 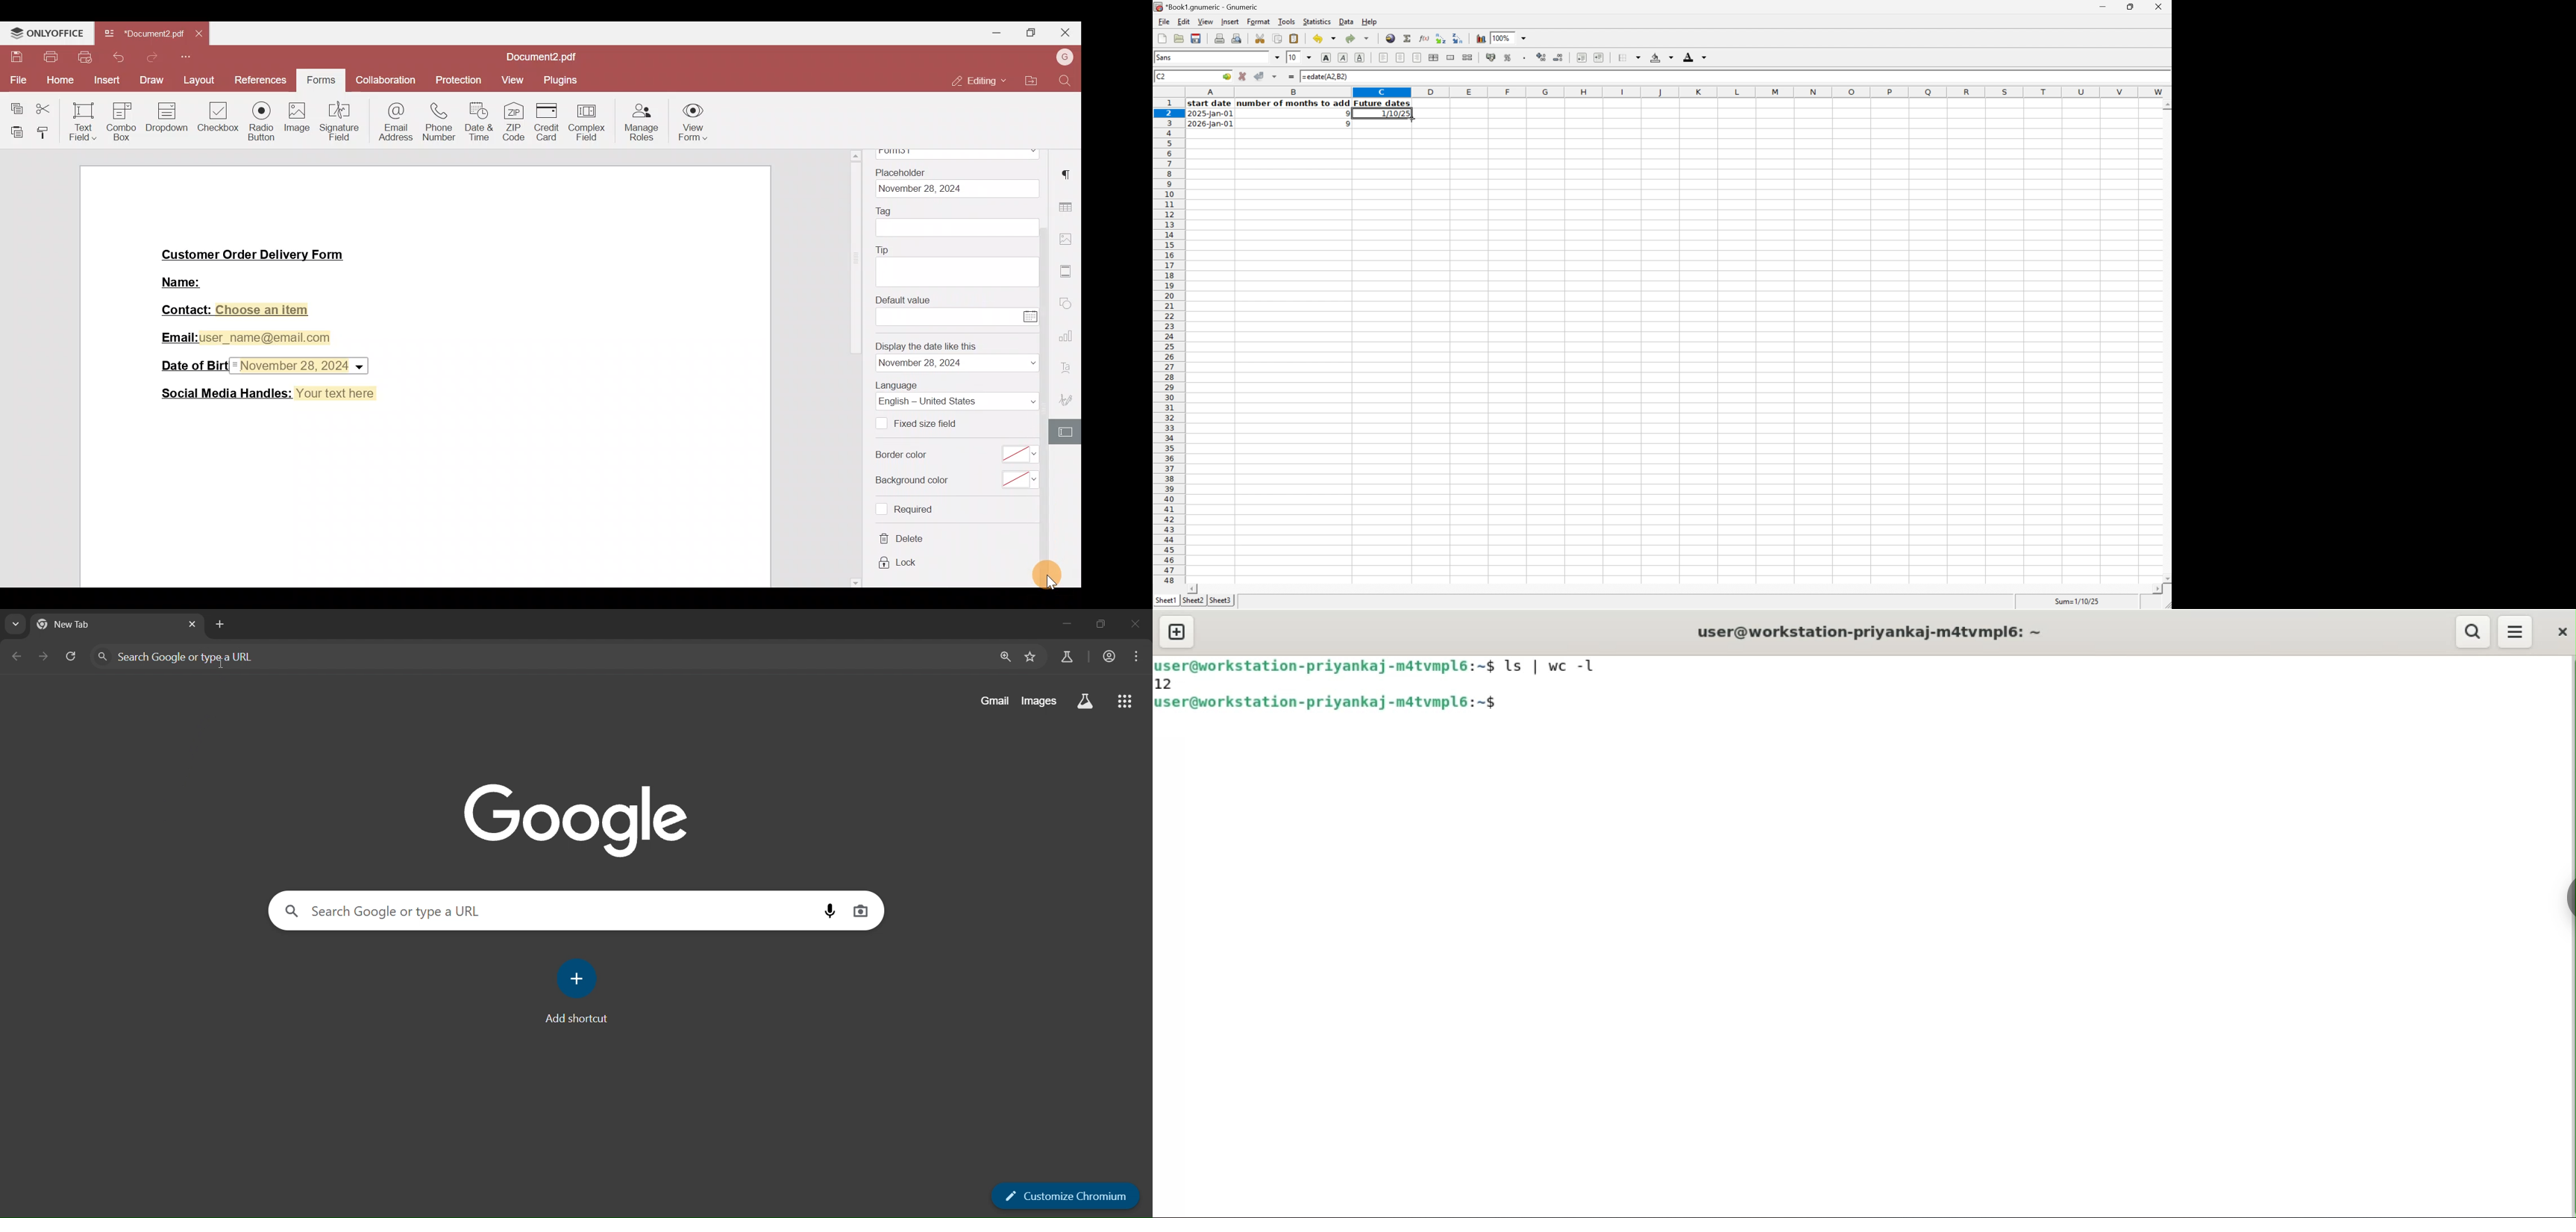 I want to click on 10, so click(x=1294, y=57).